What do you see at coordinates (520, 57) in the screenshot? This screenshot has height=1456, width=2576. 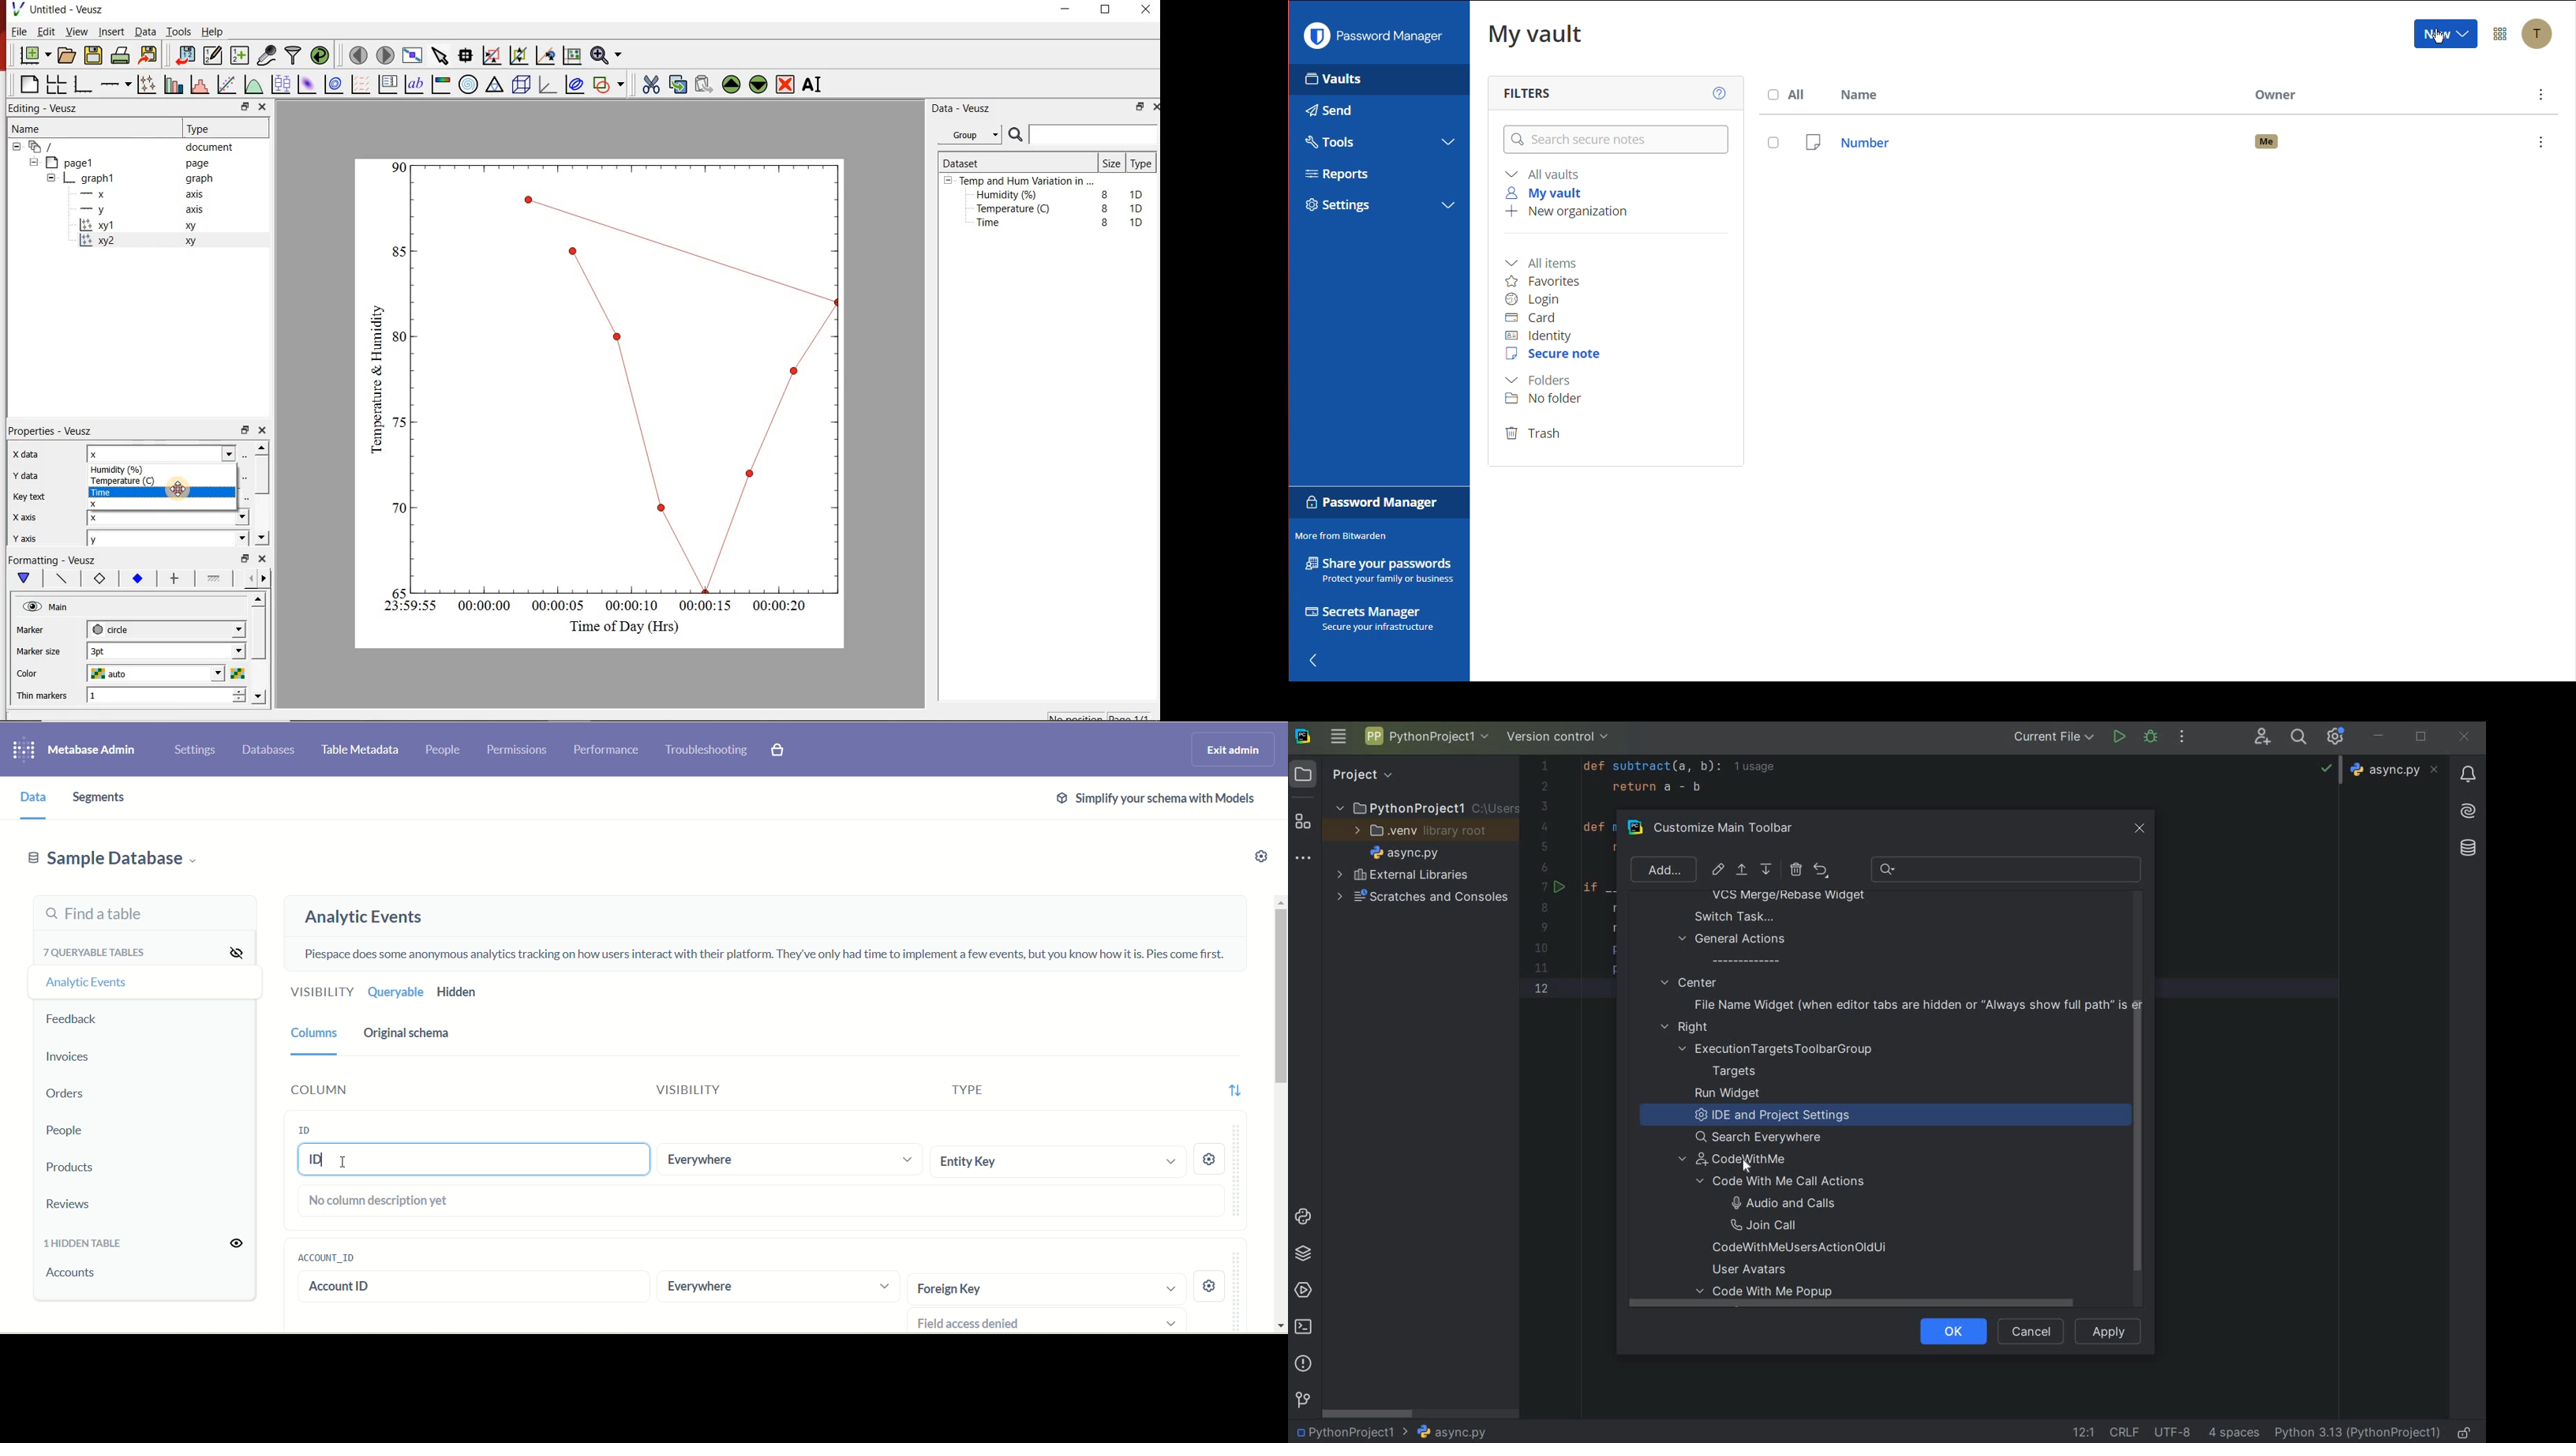 I see `click to zoom out of graph axes` at bounding box center [520, 57].